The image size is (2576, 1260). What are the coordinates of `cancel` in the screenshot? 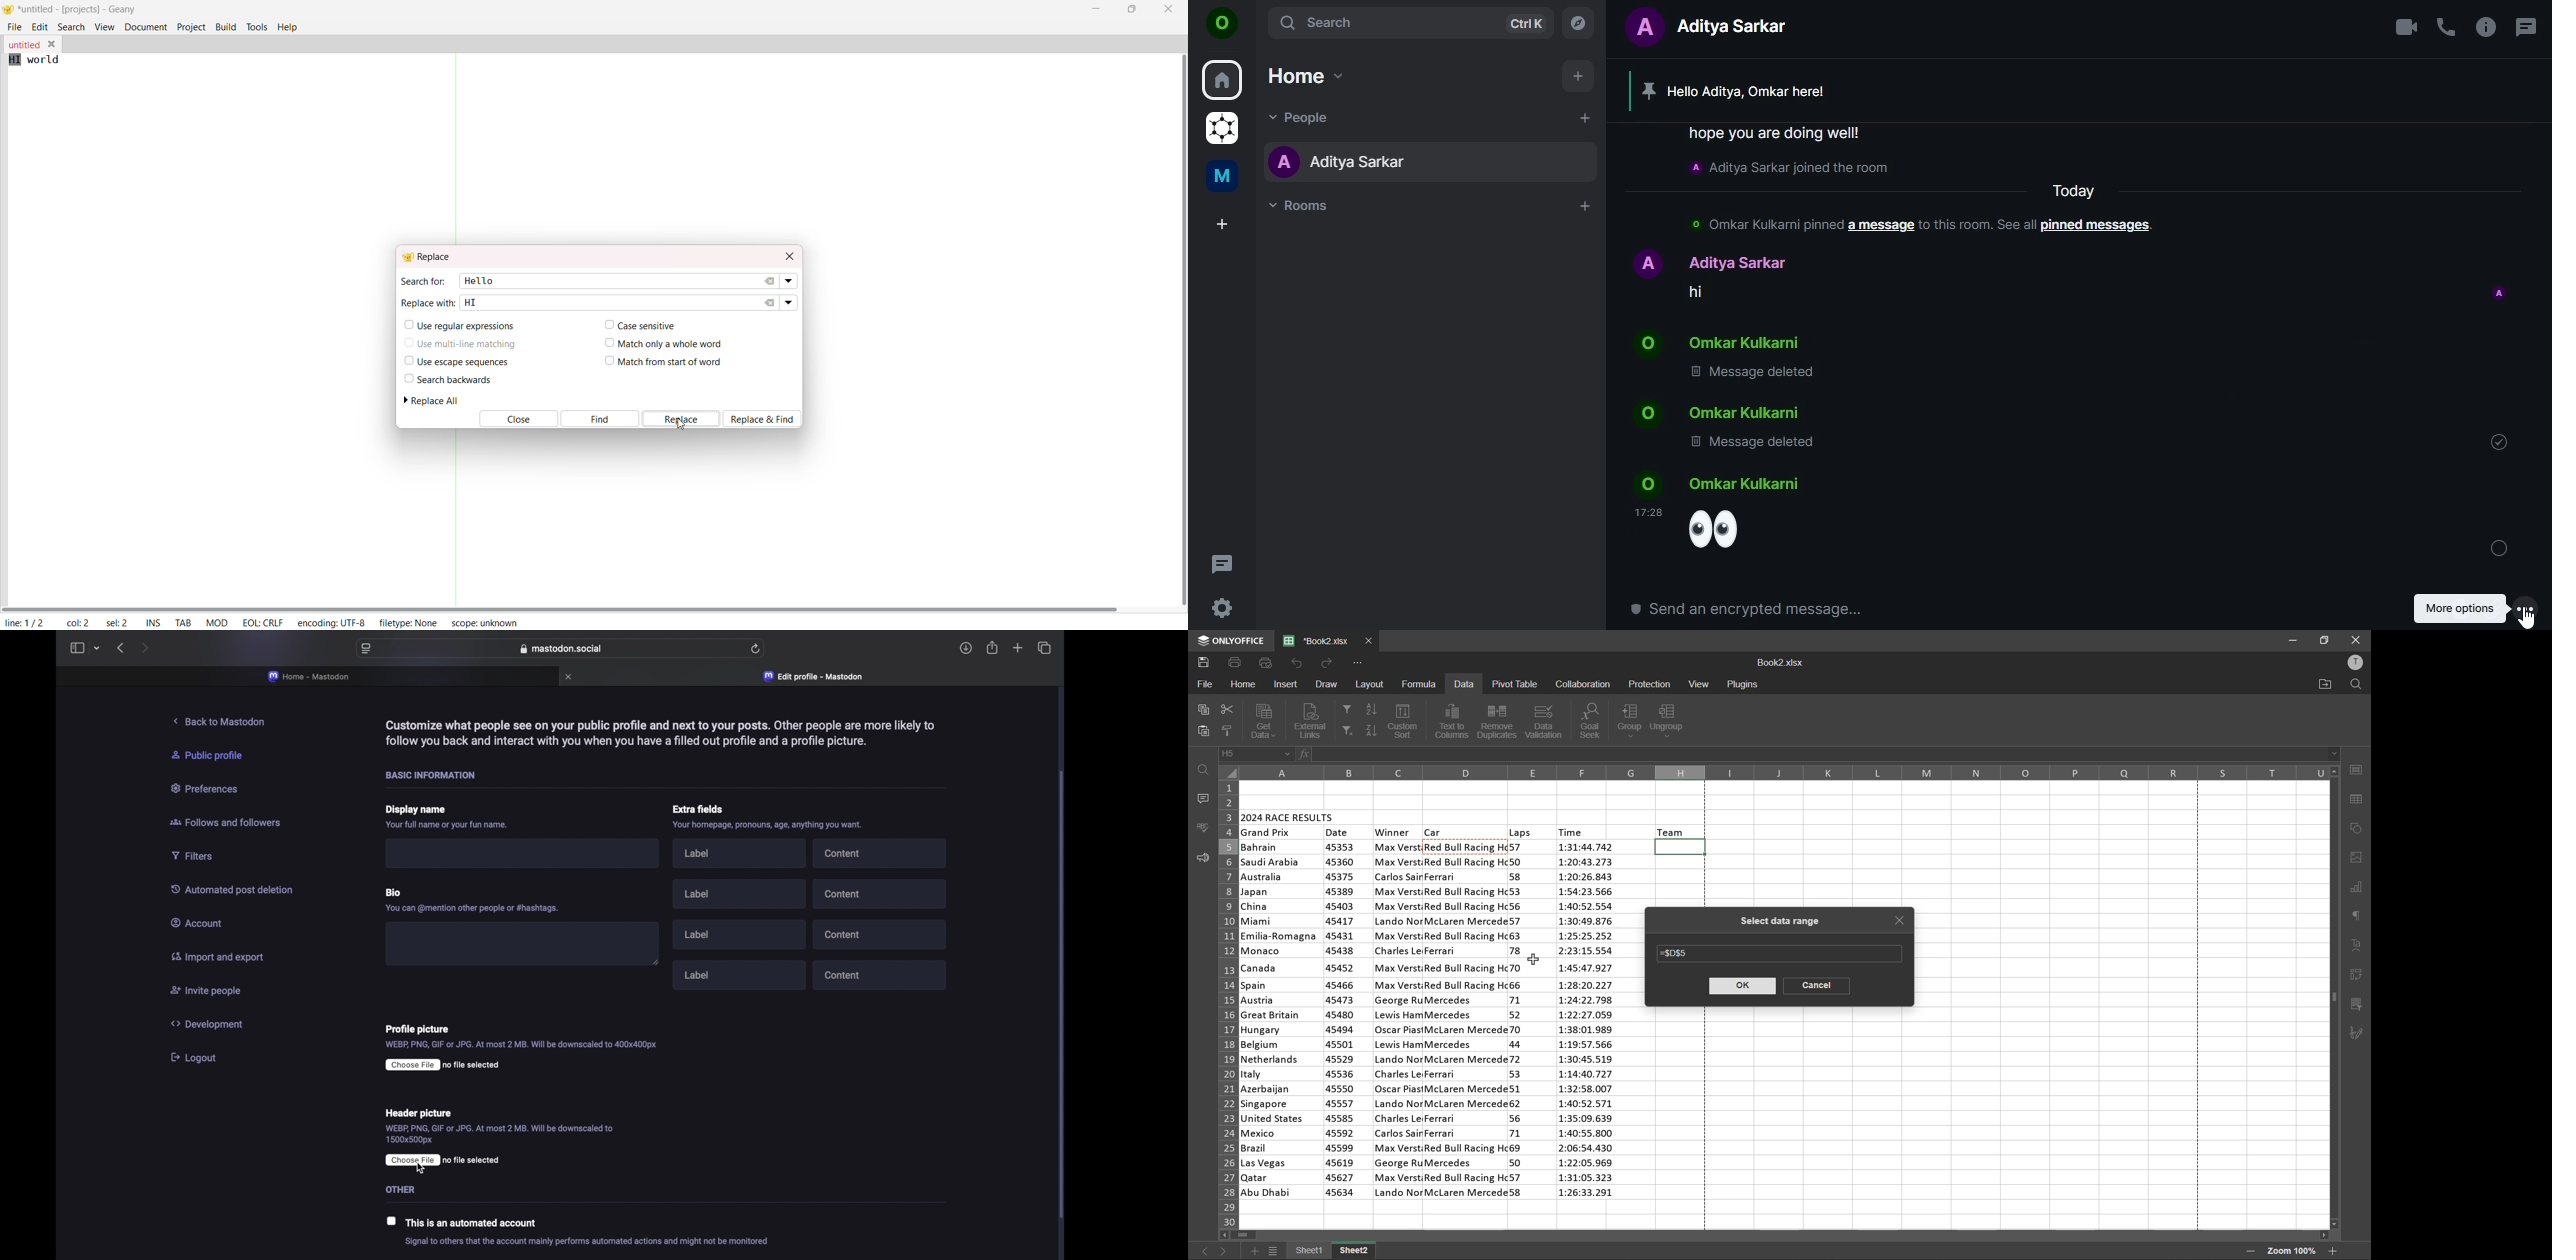 It's located at (1816, 986).